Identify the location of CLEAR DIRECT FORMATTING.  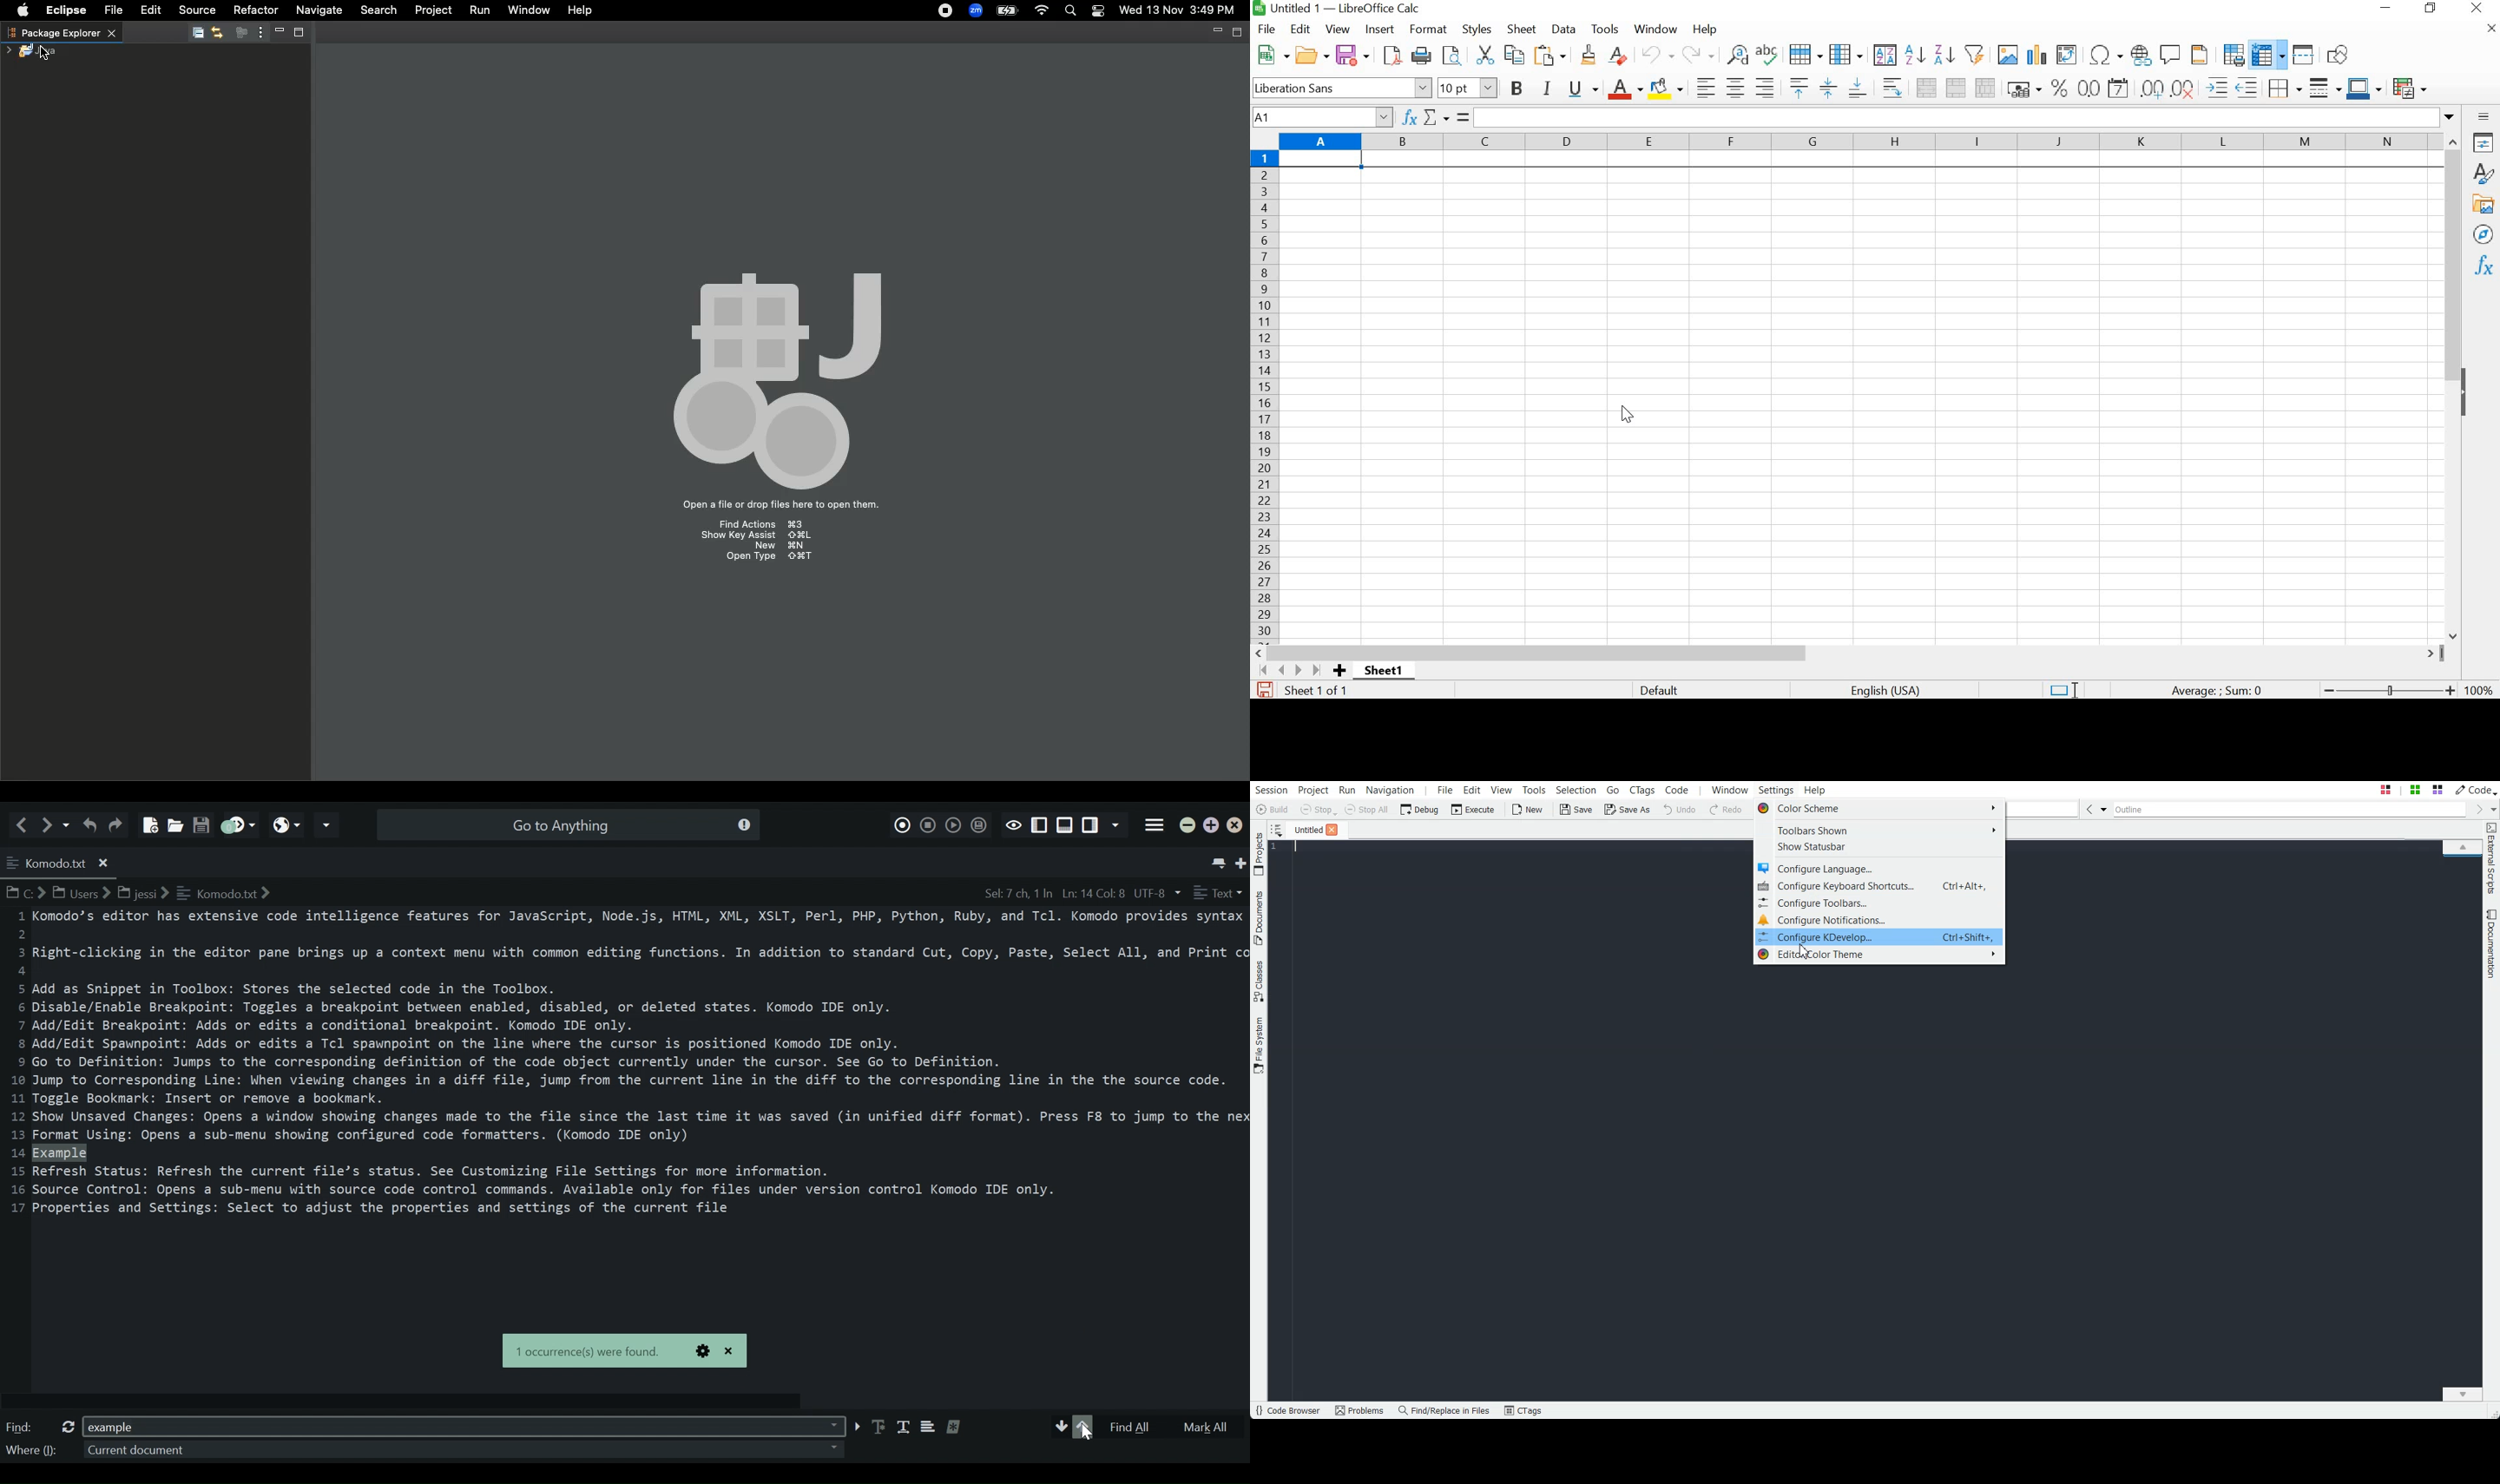
(1624, 58).